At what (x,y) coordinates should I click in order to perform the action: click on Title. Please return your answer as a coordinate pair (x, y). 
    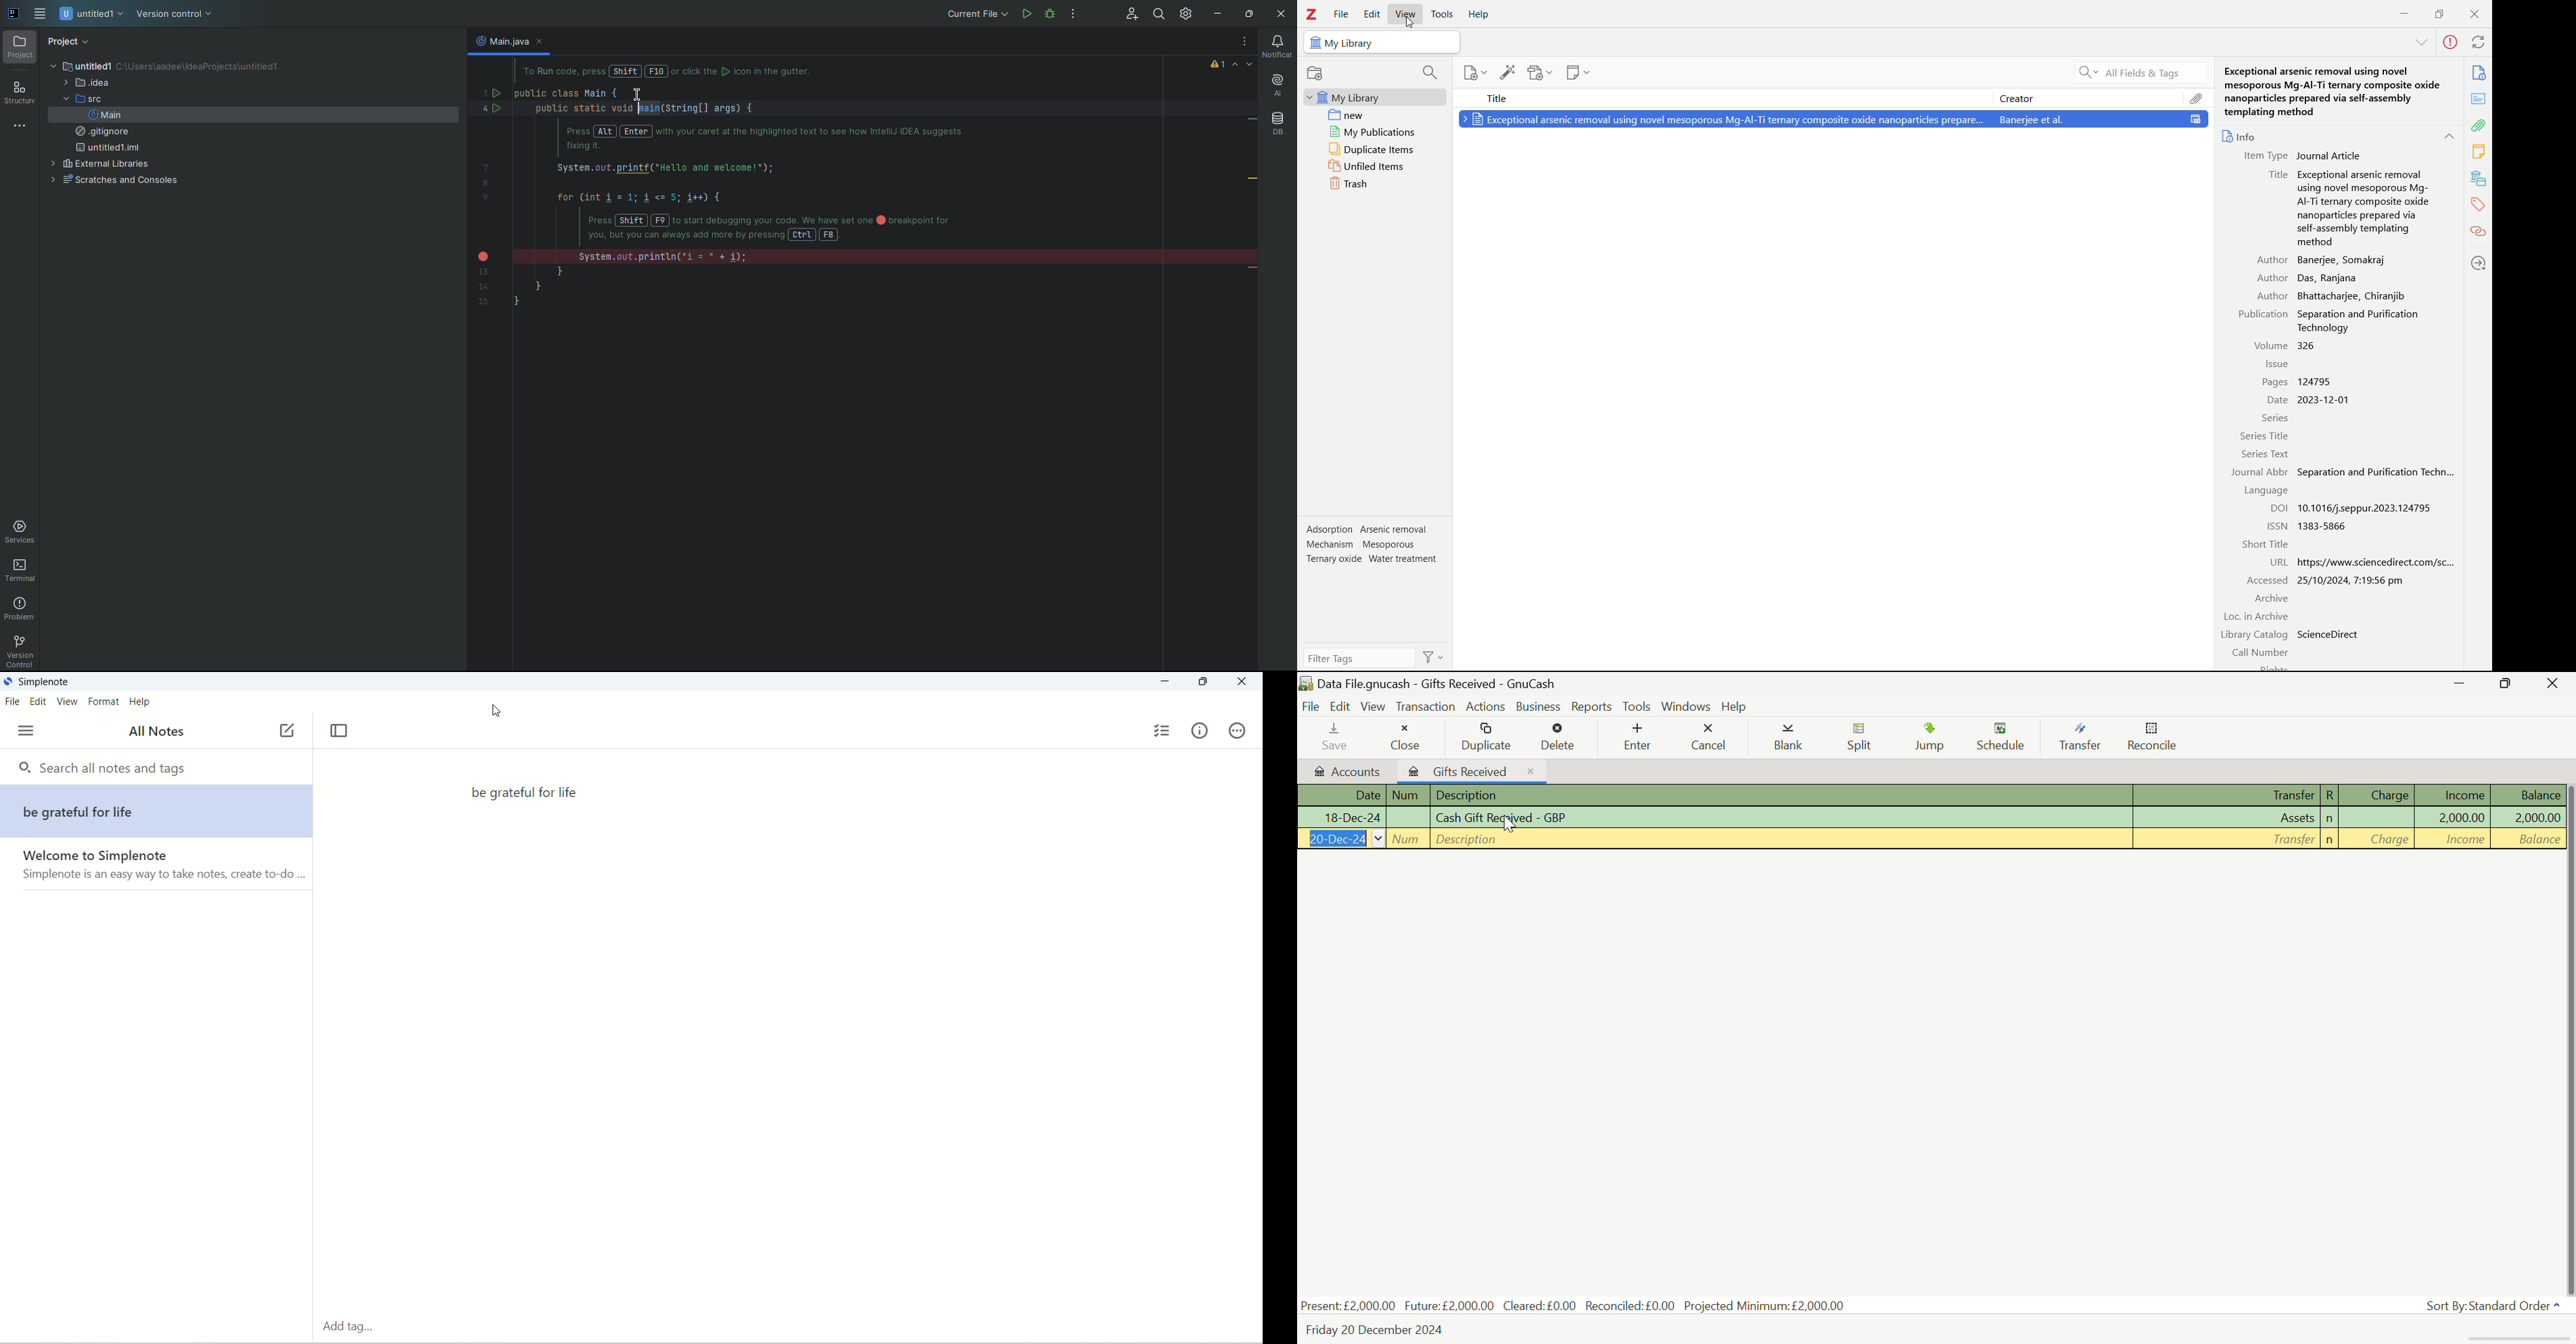
    Looking at the image, I should click on (2277, 175).